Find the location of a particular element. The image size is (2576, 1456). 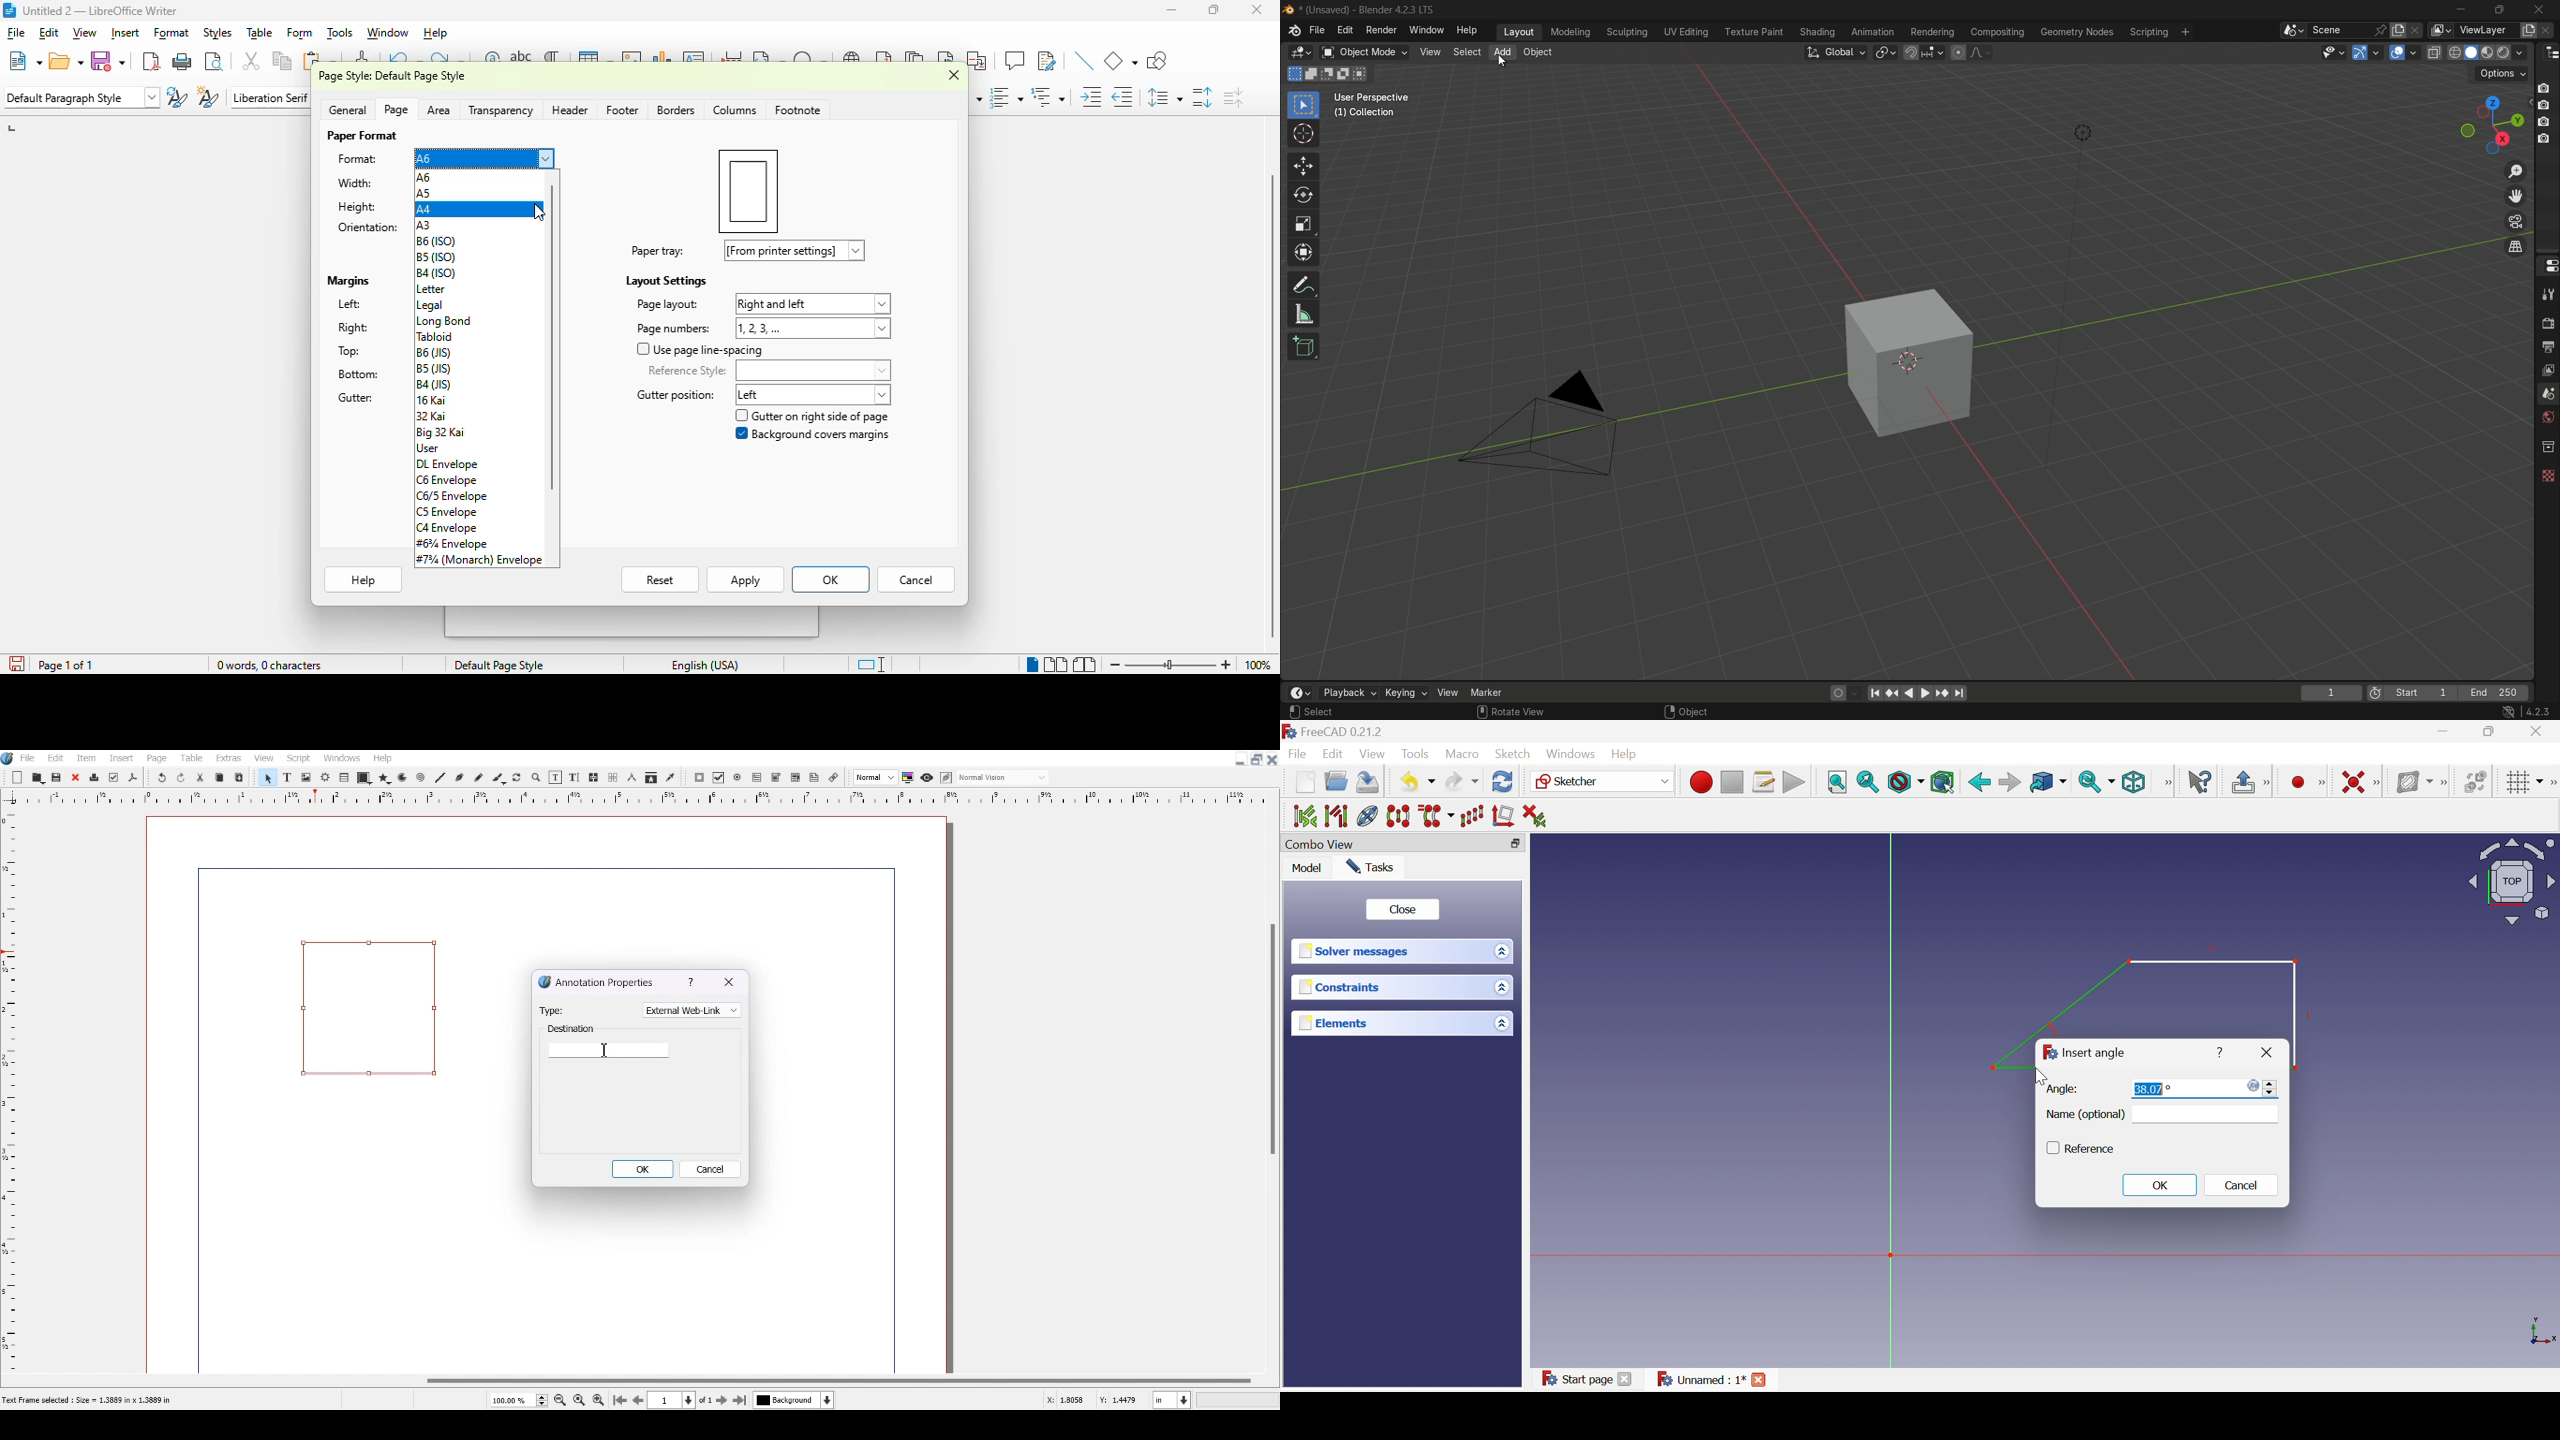

standard selection is located at coordinates (871, 665).